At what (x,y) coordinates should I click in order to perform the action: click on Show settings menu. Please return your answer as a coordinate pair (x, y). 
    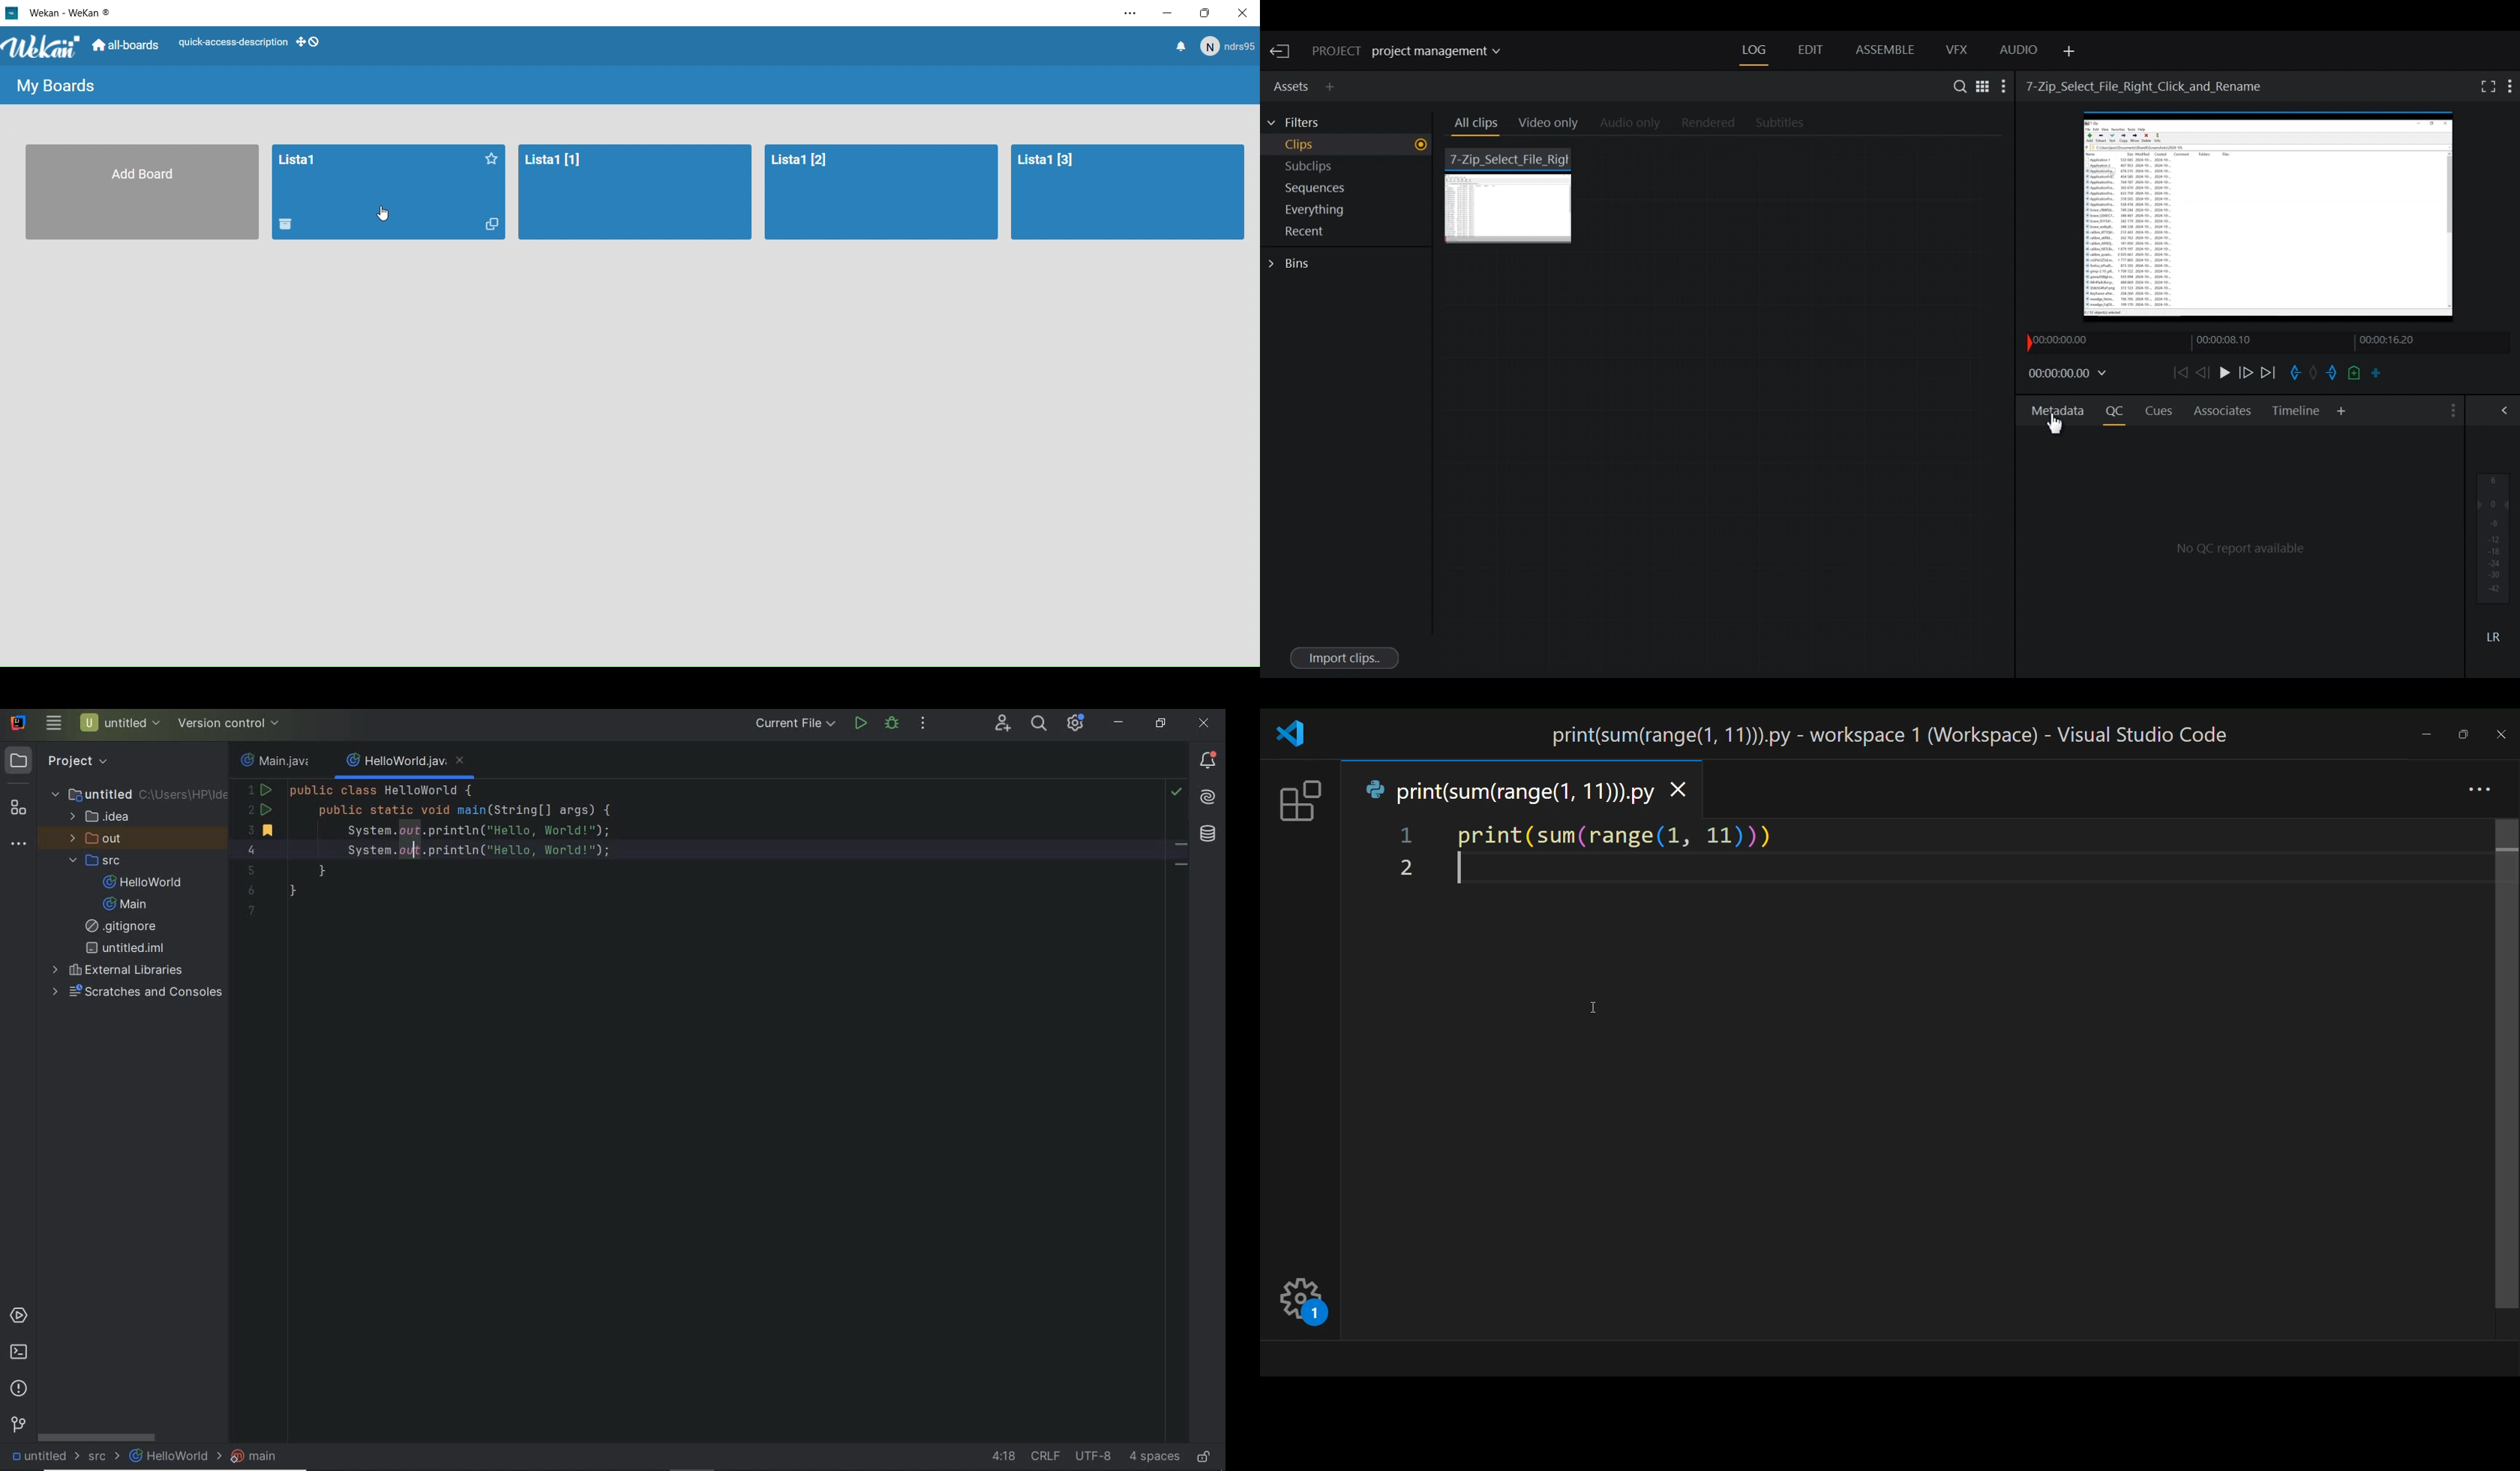
    Looking at the image, I should click on (2005, 86).